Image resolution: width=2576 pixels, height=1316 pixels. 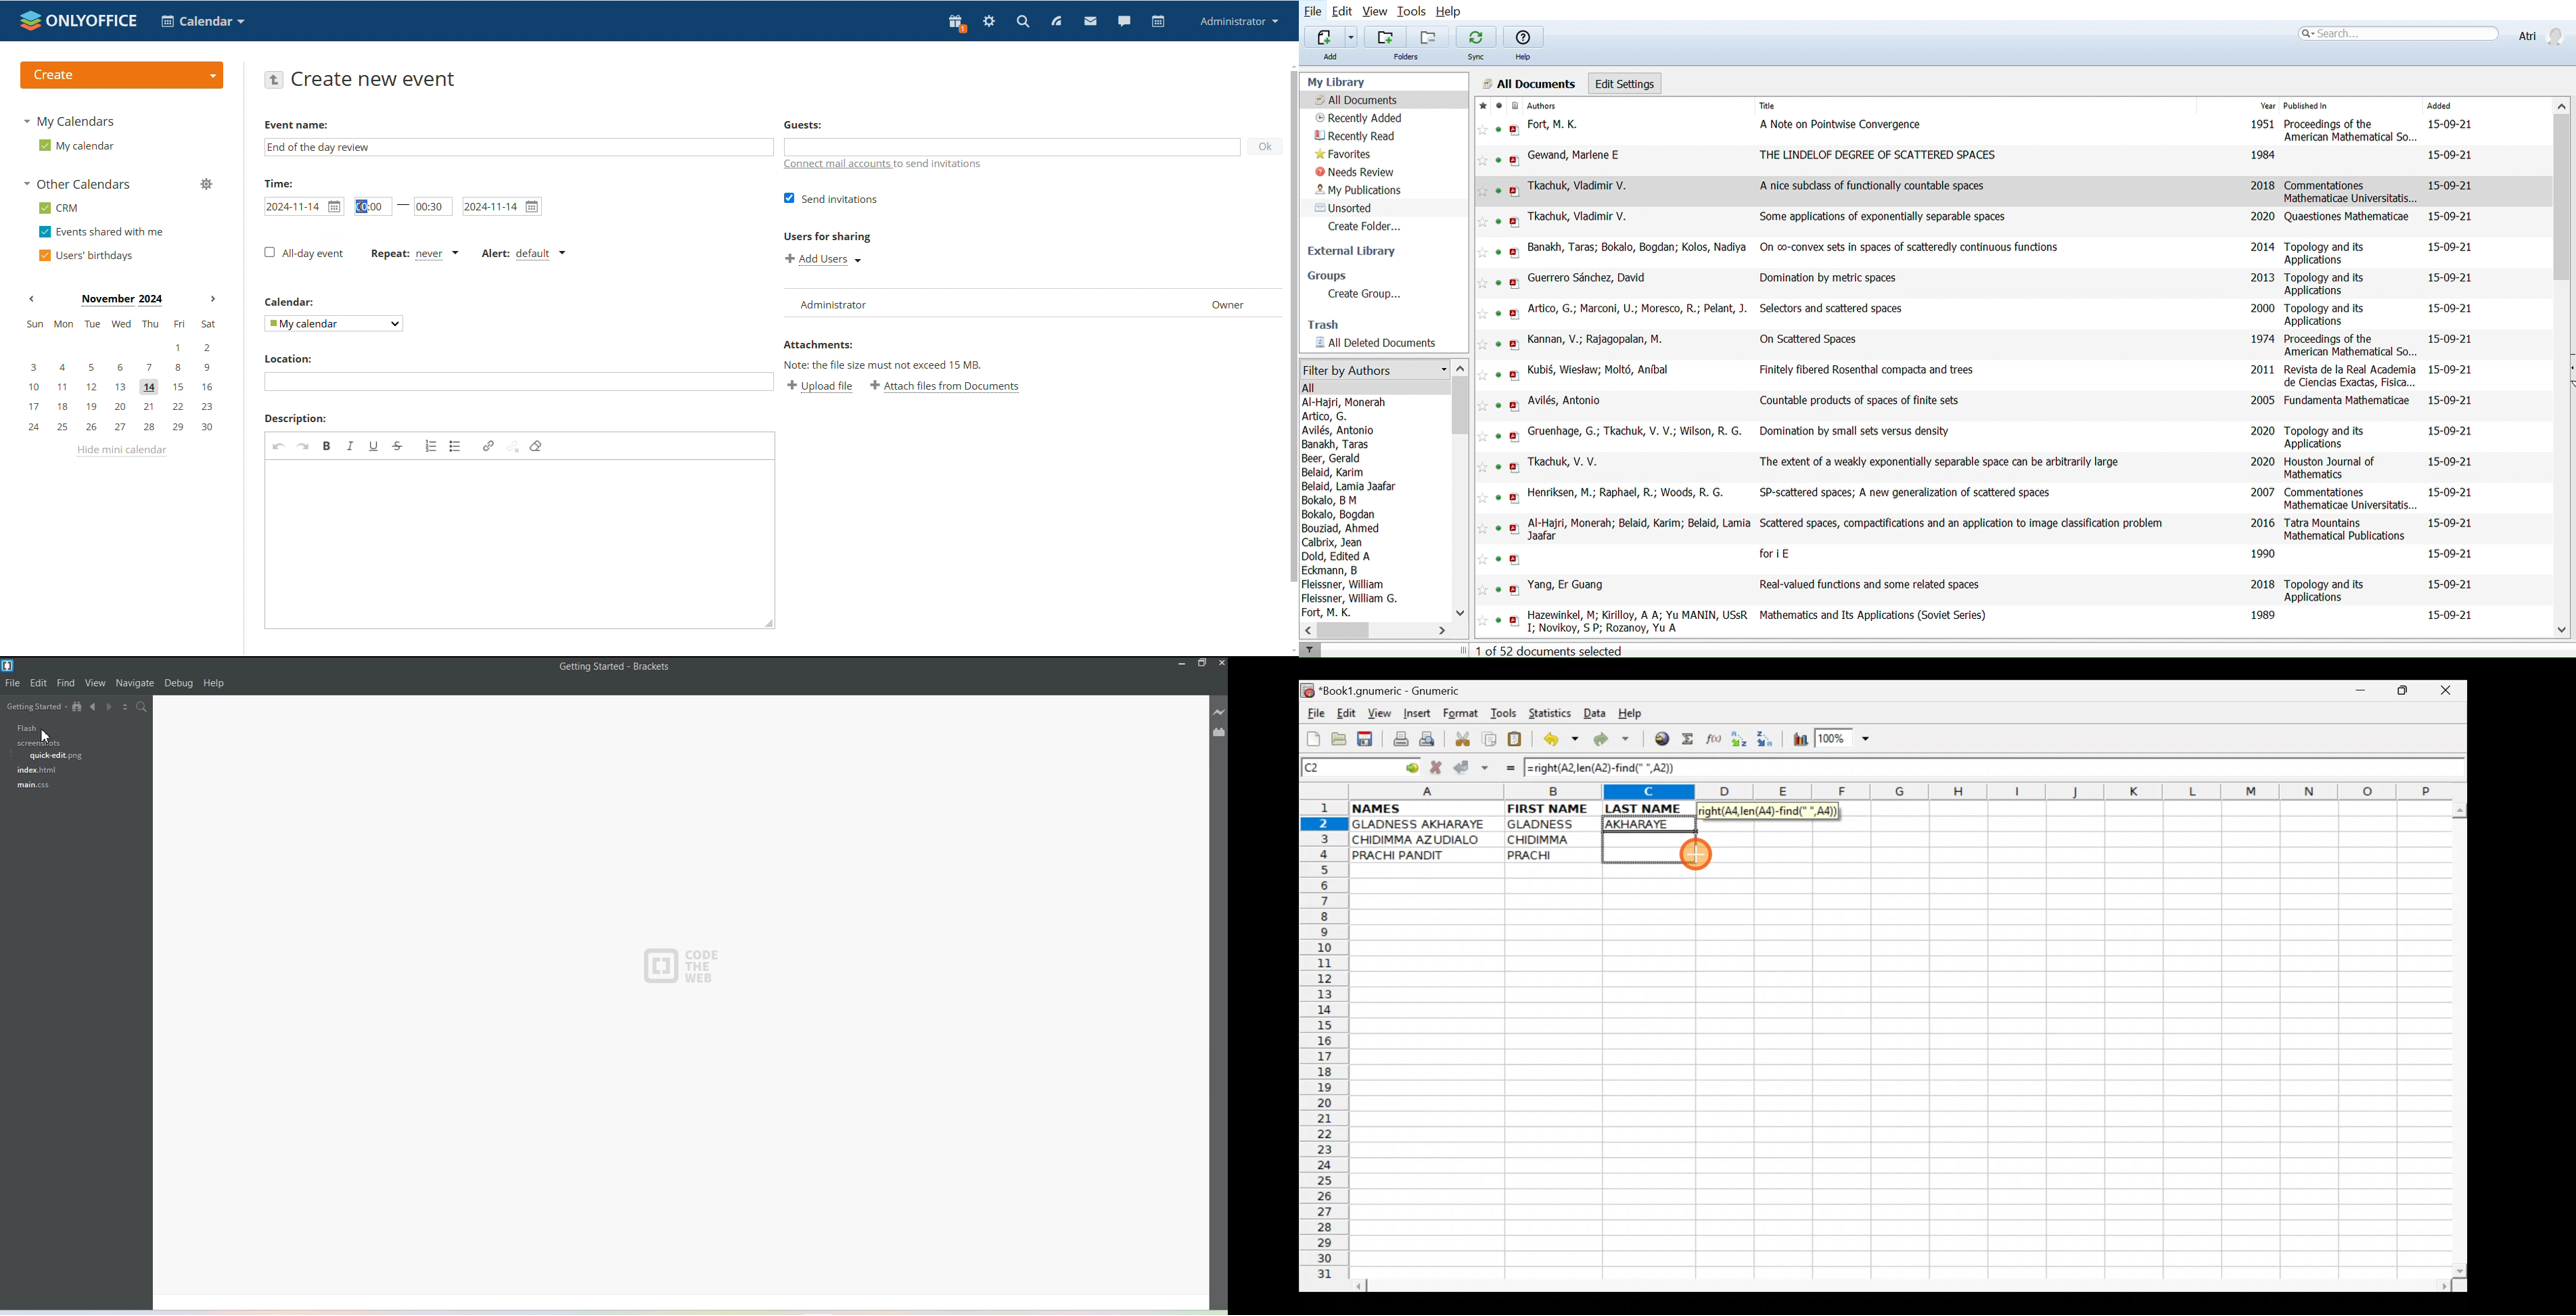 I want to click on Add this reference to favorites, so click(x=1484, y=375).